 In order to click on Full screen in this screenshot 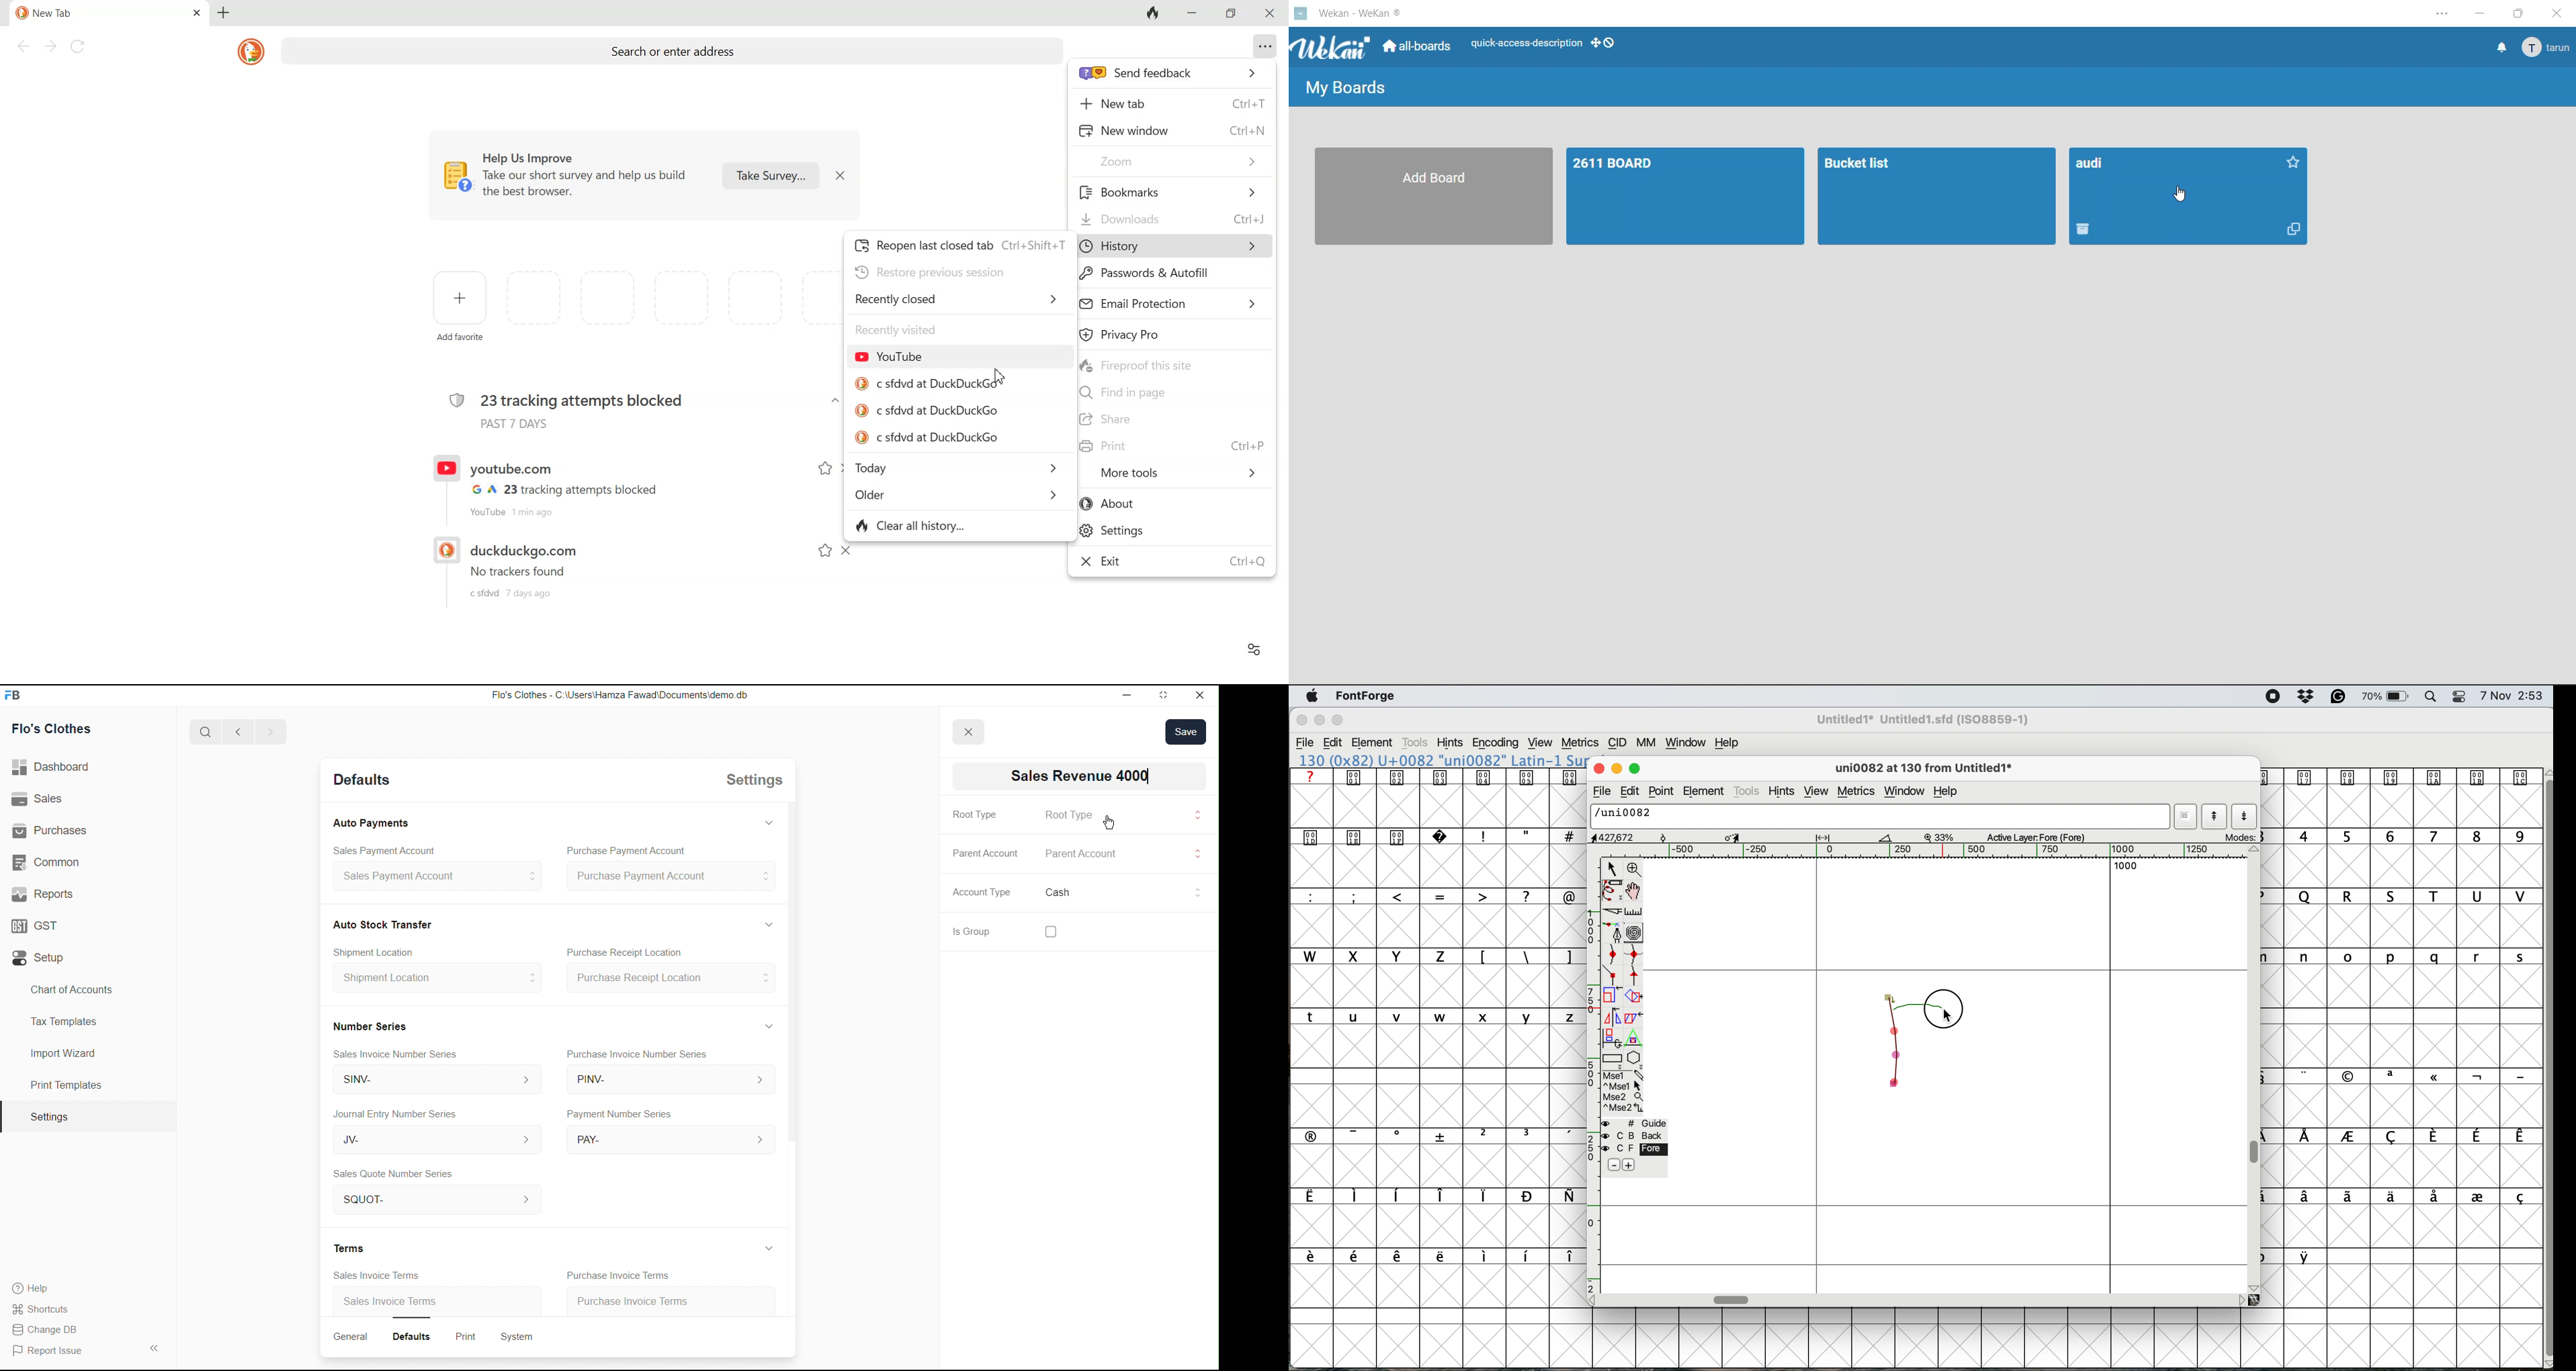, I will do `click(1165, 696)`.